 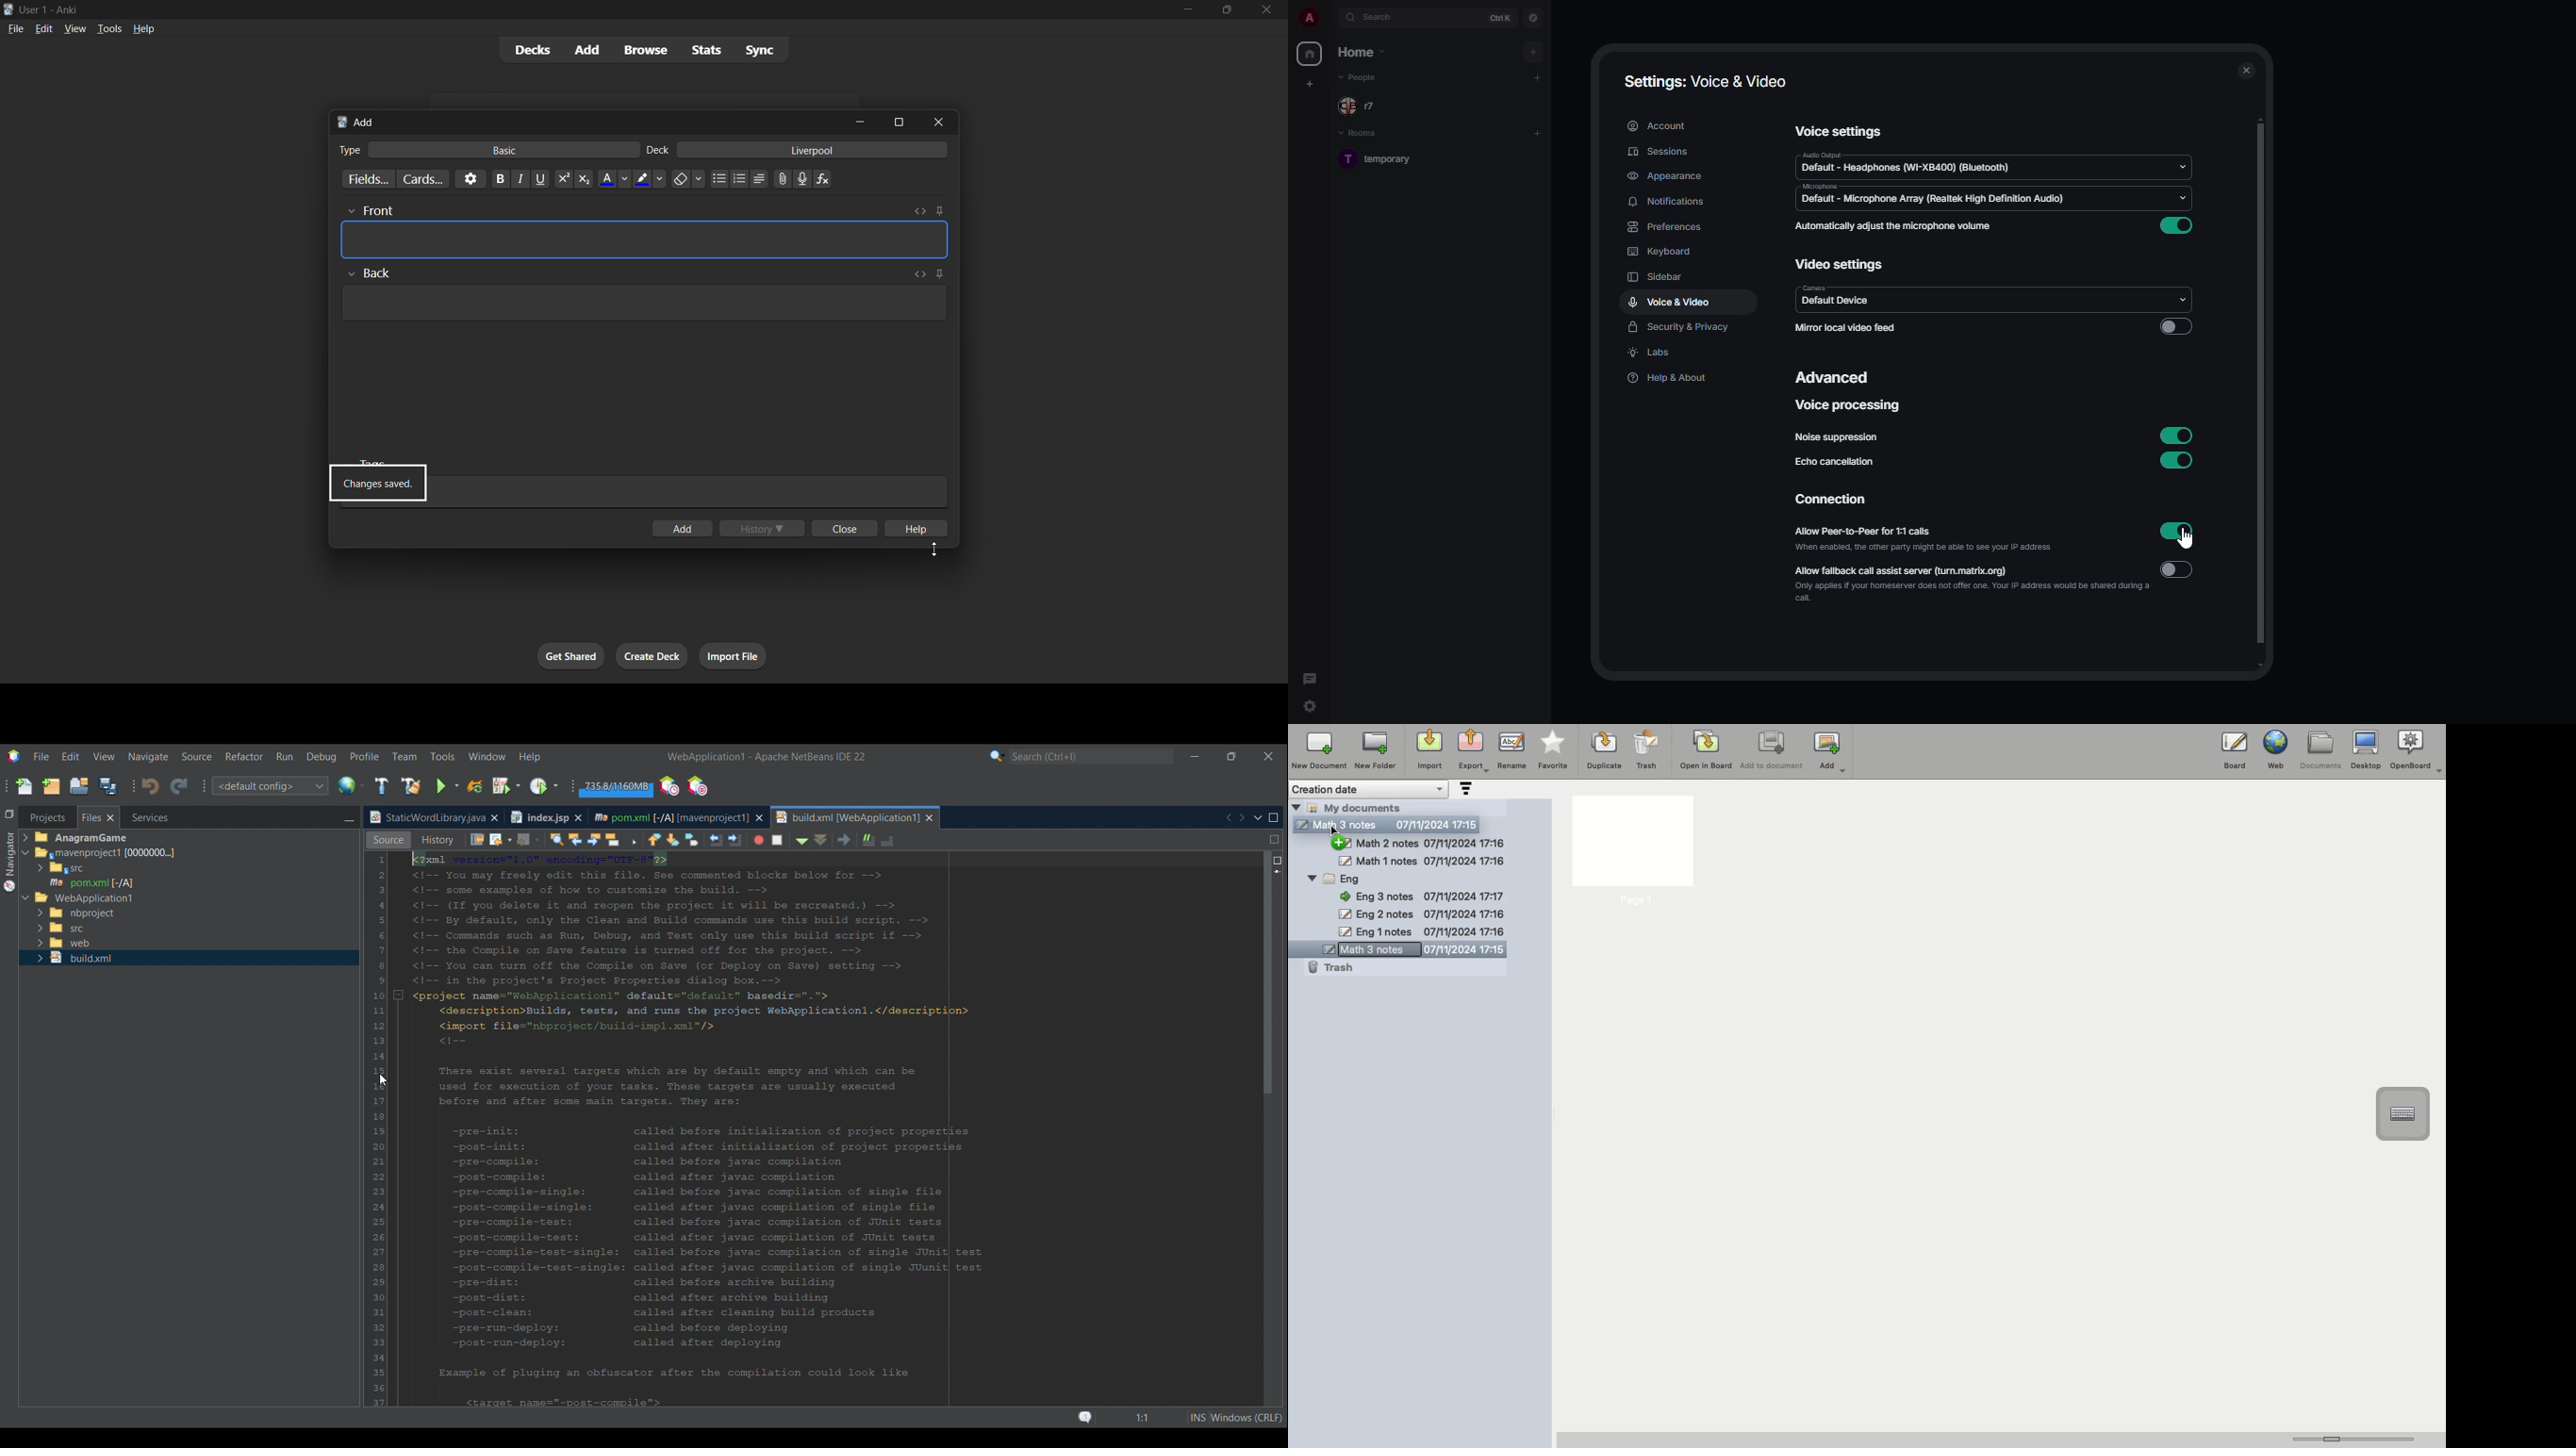 What do you see at coordinates (852, 839) in the screenshot?
I see `Shift line right` at bounding box center [852, 839].